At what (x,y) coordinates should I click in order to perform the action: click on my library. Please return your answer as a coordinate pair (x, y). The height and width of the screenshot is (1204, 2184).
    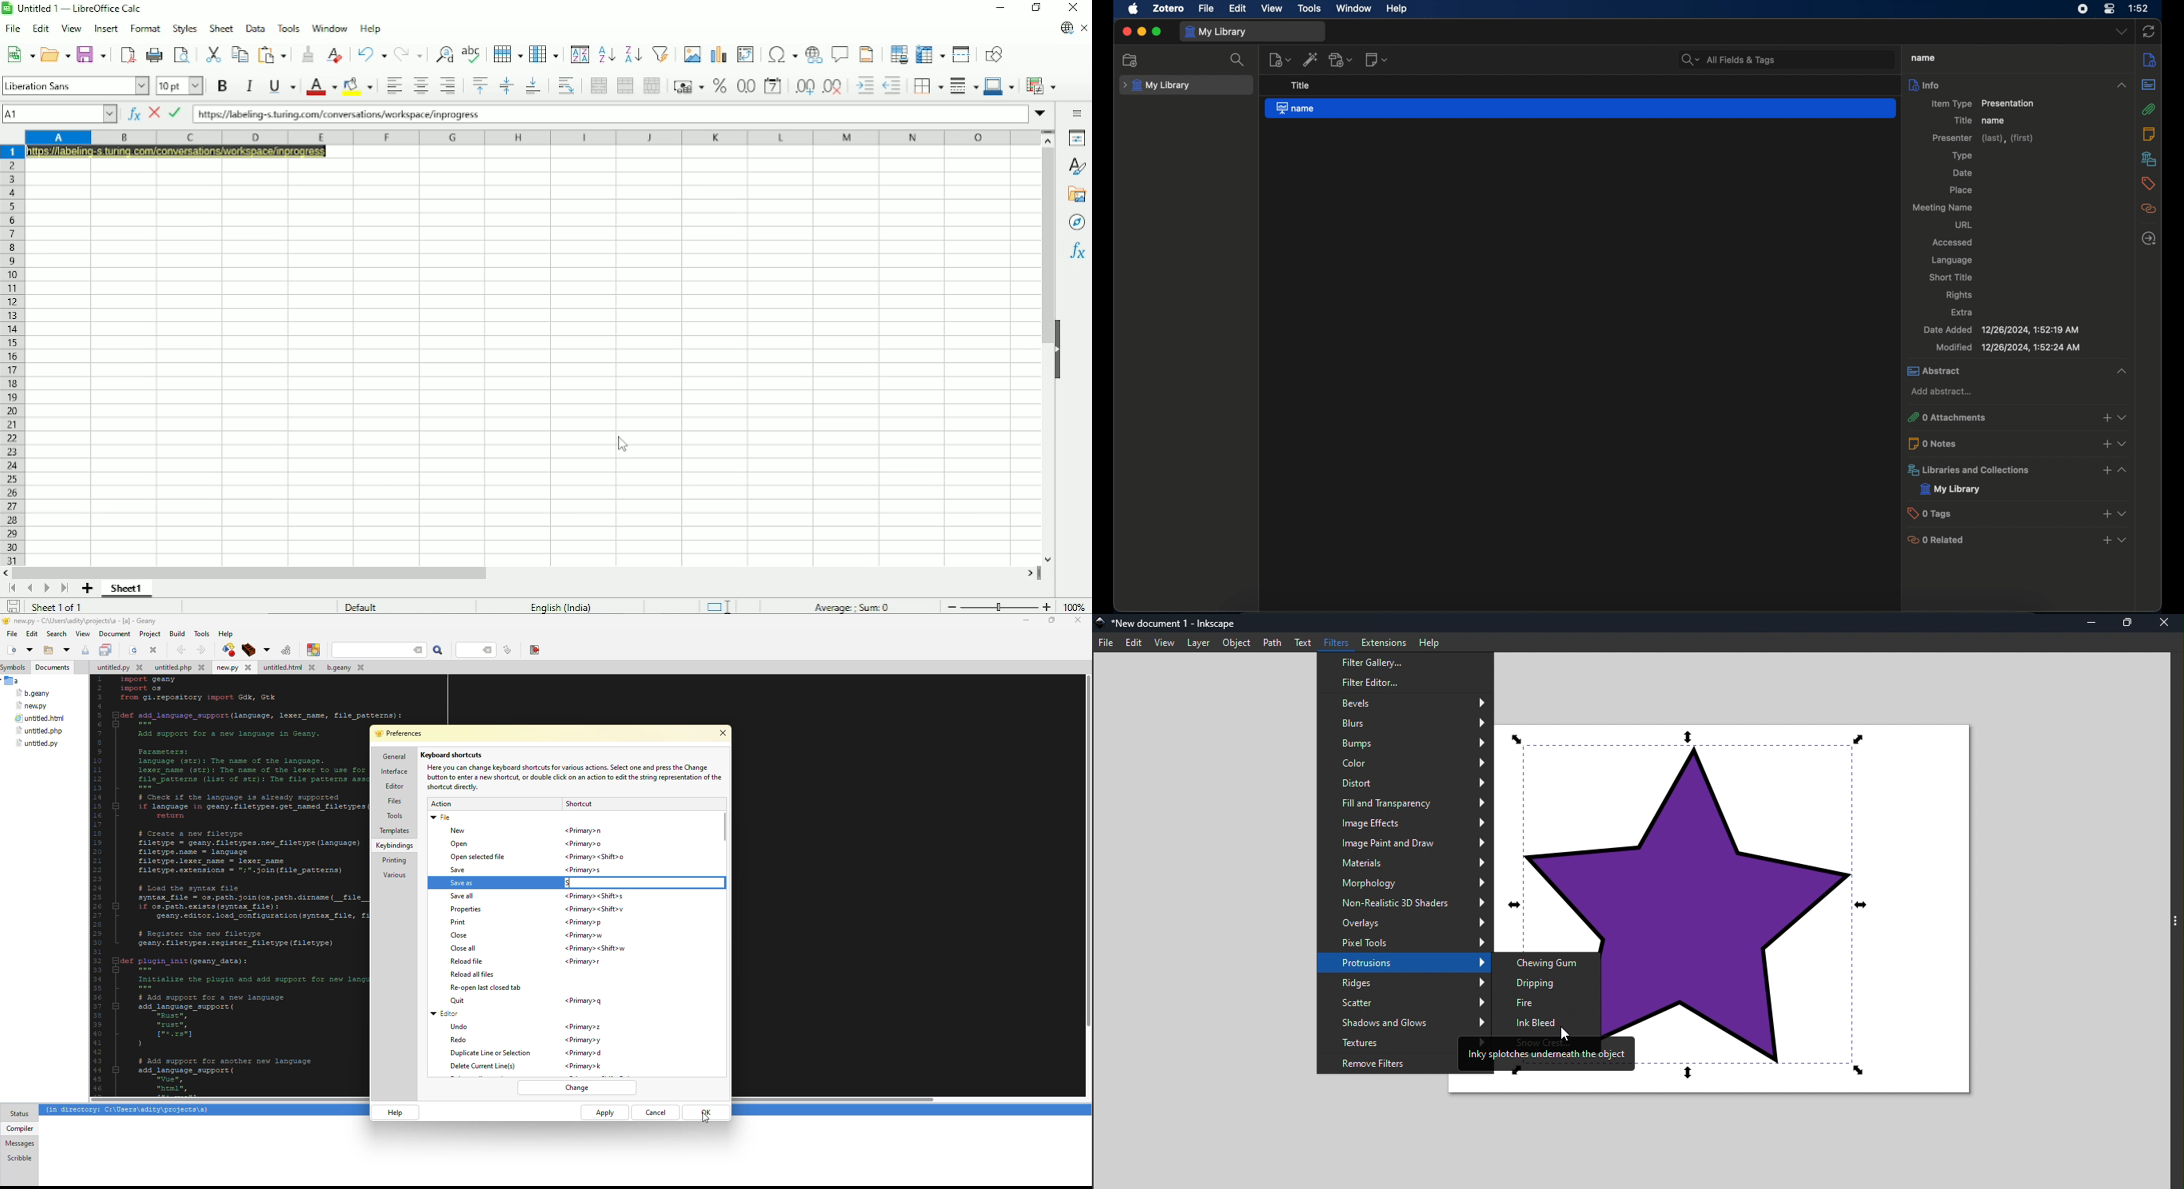
    Looking at the image, I should click on (1951, 489).